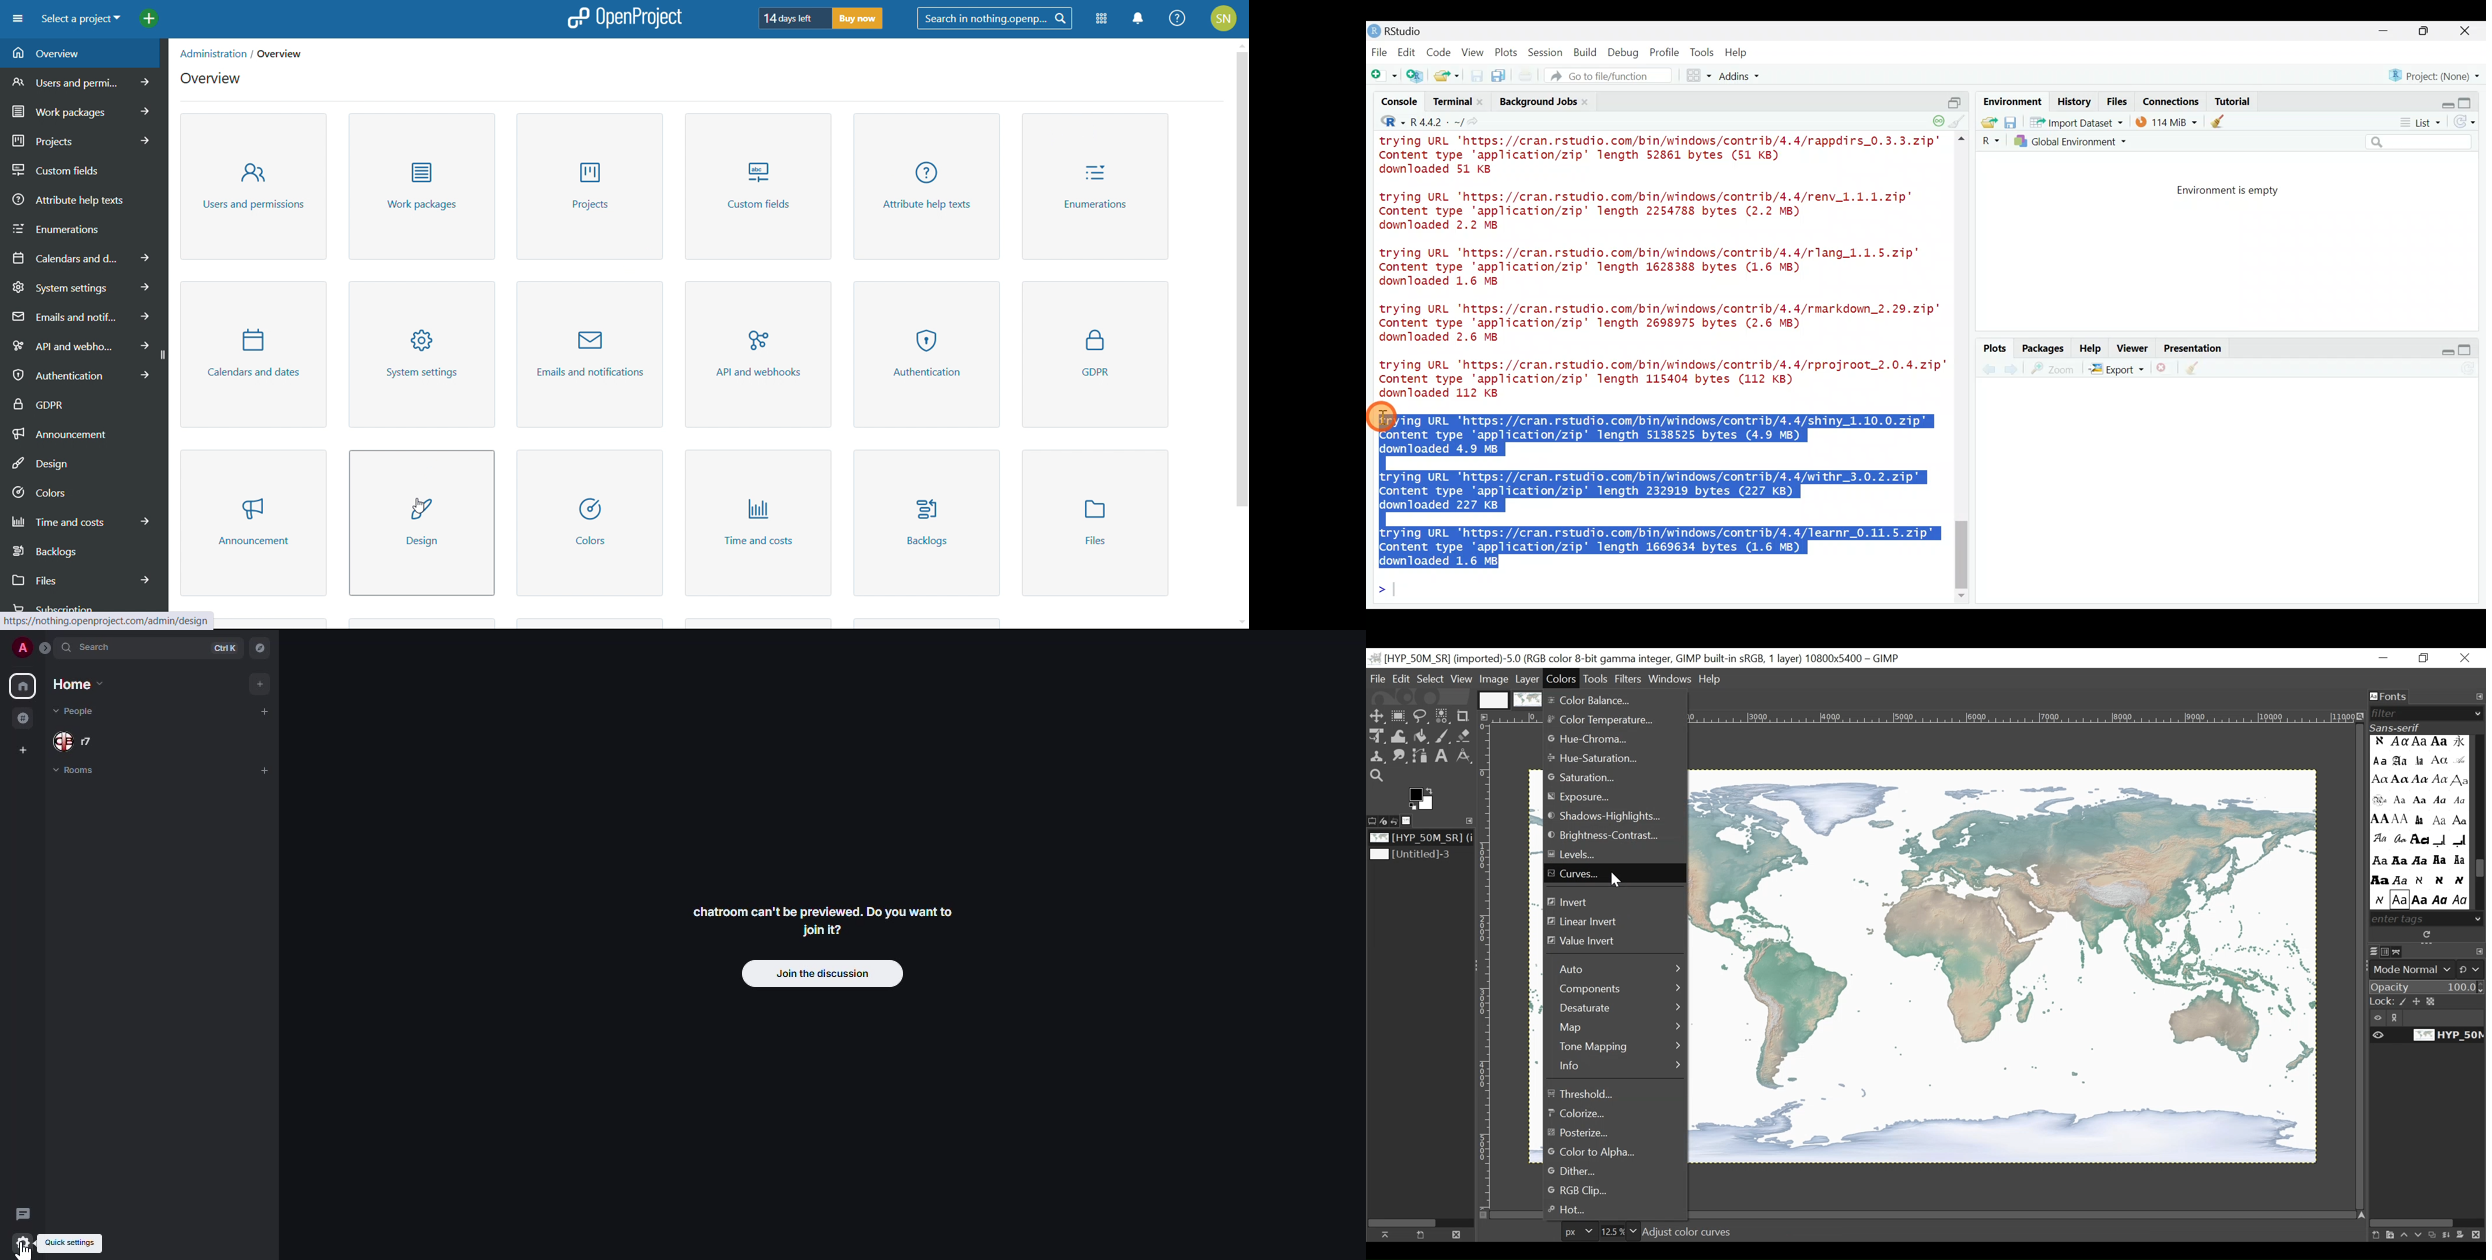 Image resolution: width=2492 pixels, height=1260 pixels. Describe the element at coordinates (2471, 369) in the screenshot. I see `Refresh current plot` at that location.